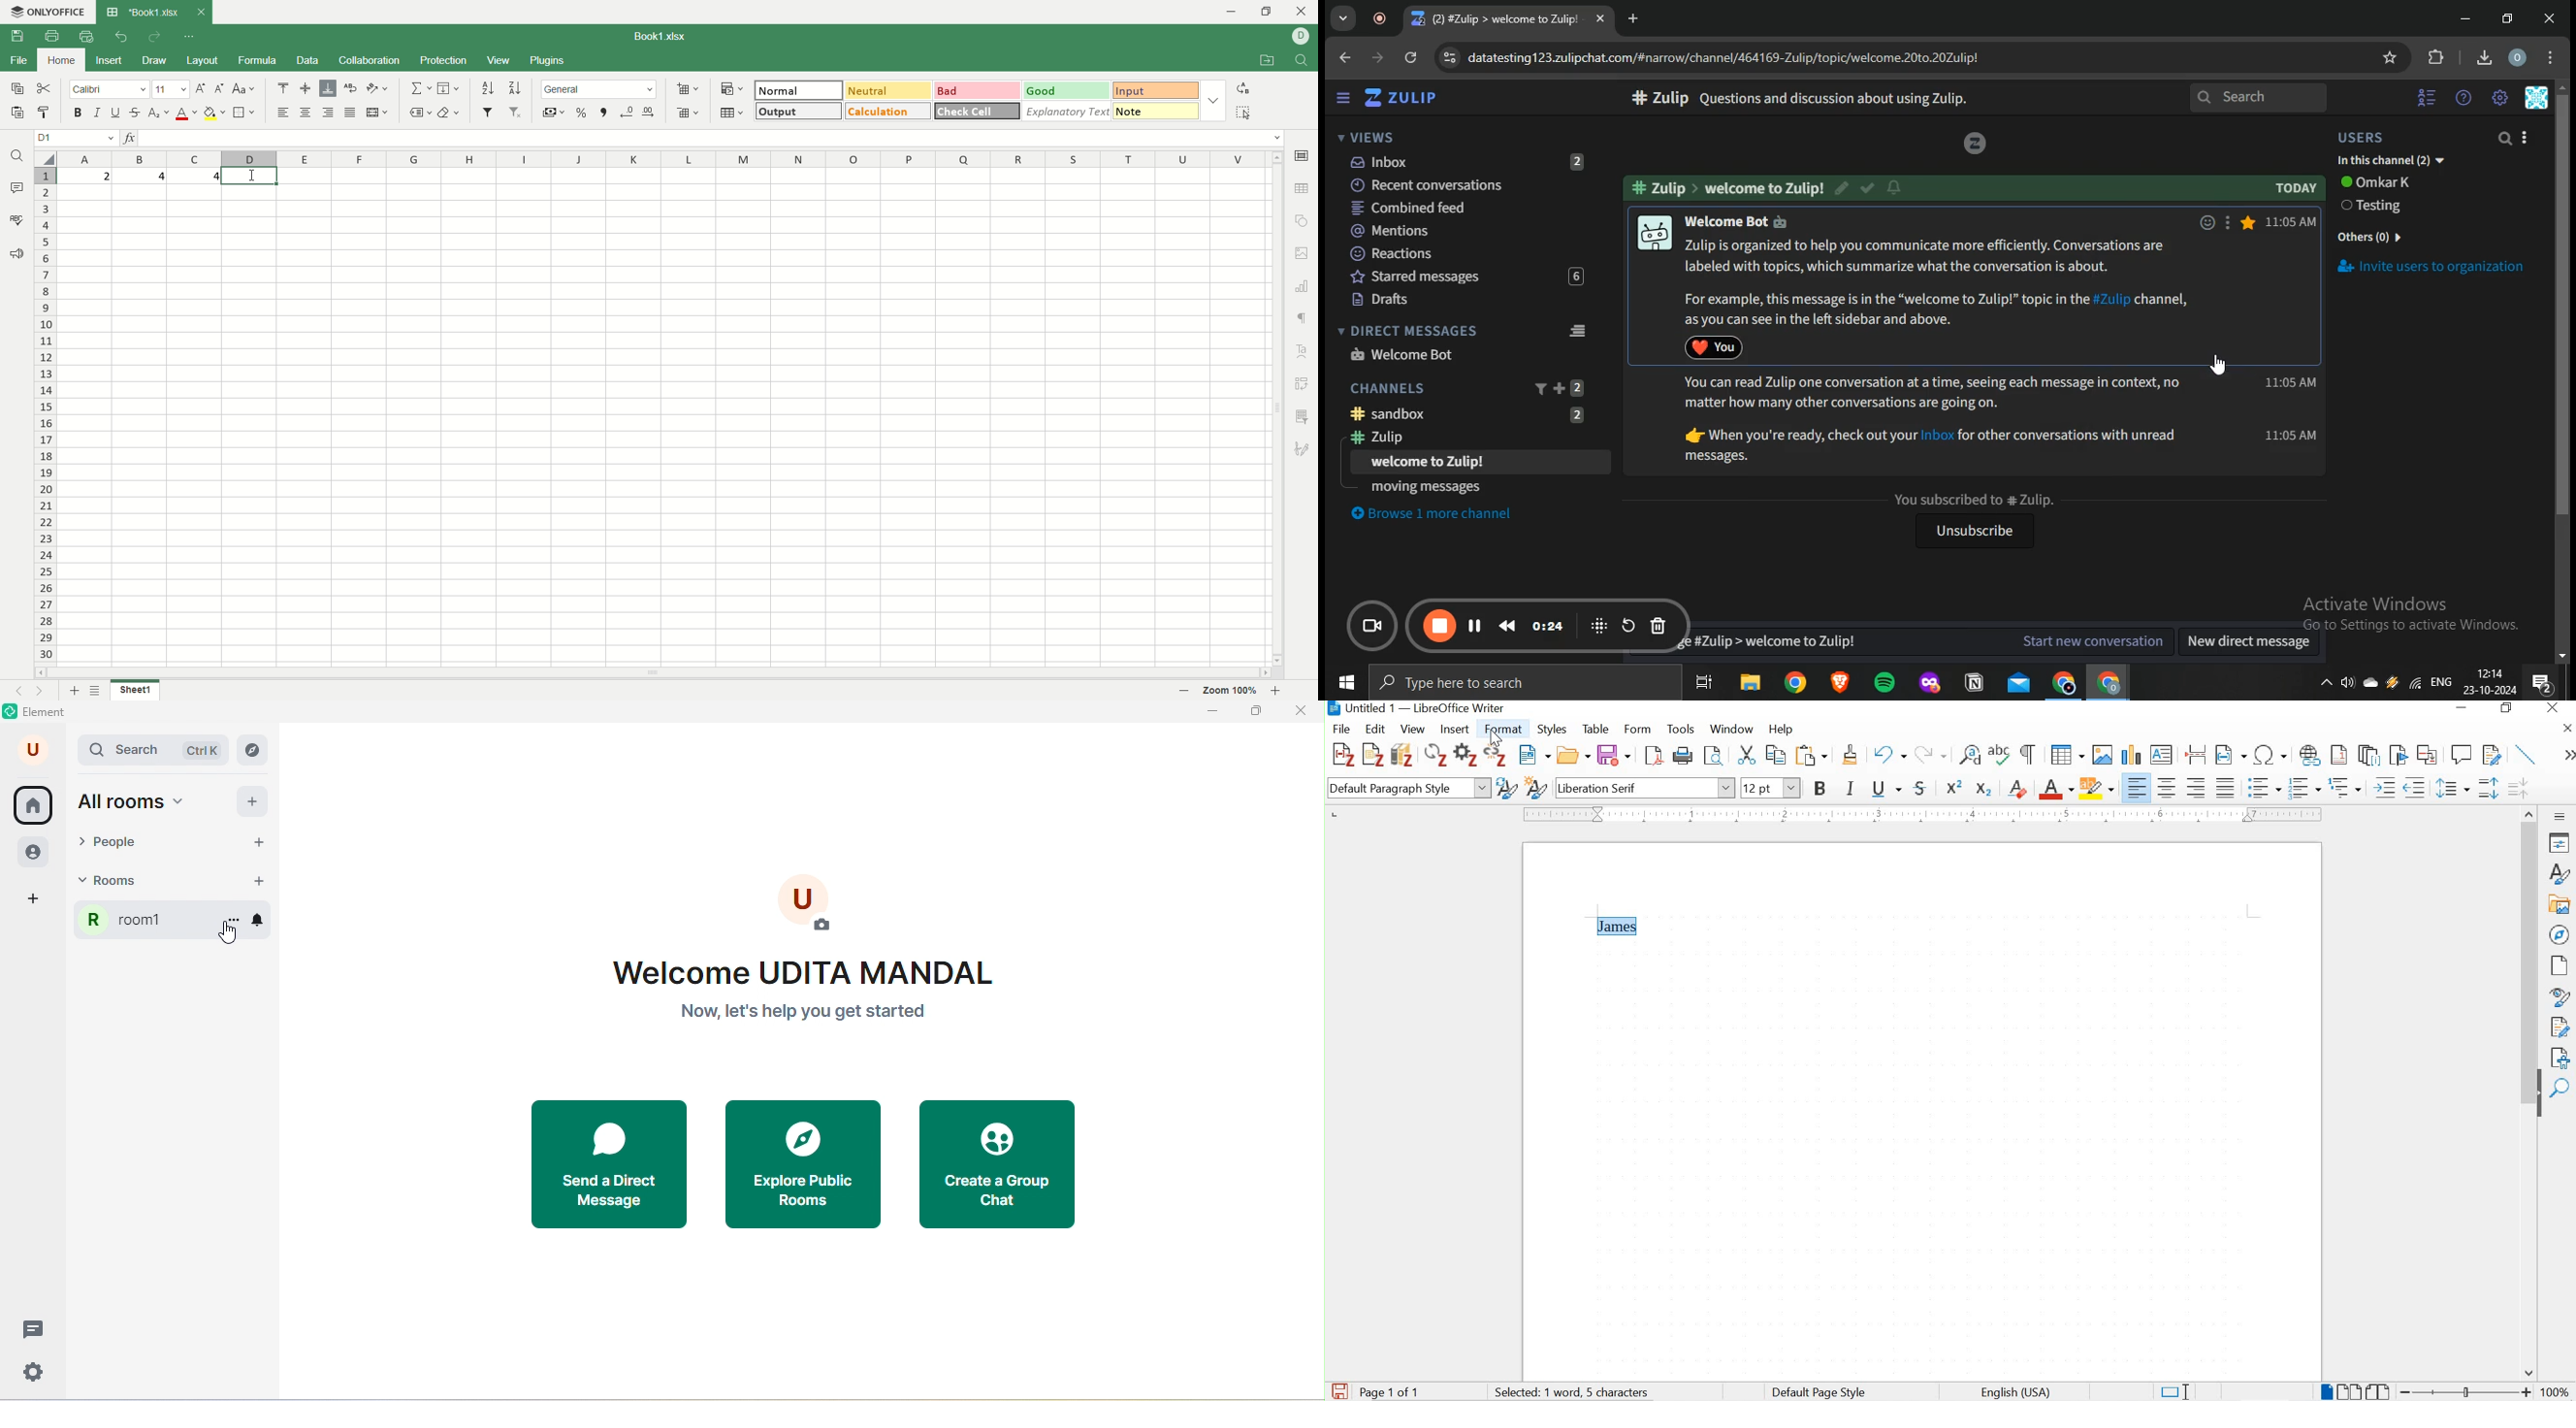  What do you see at coordinates (418, 112) in the screenshot?
I see `named ranges` at bounding box center [418, 112].